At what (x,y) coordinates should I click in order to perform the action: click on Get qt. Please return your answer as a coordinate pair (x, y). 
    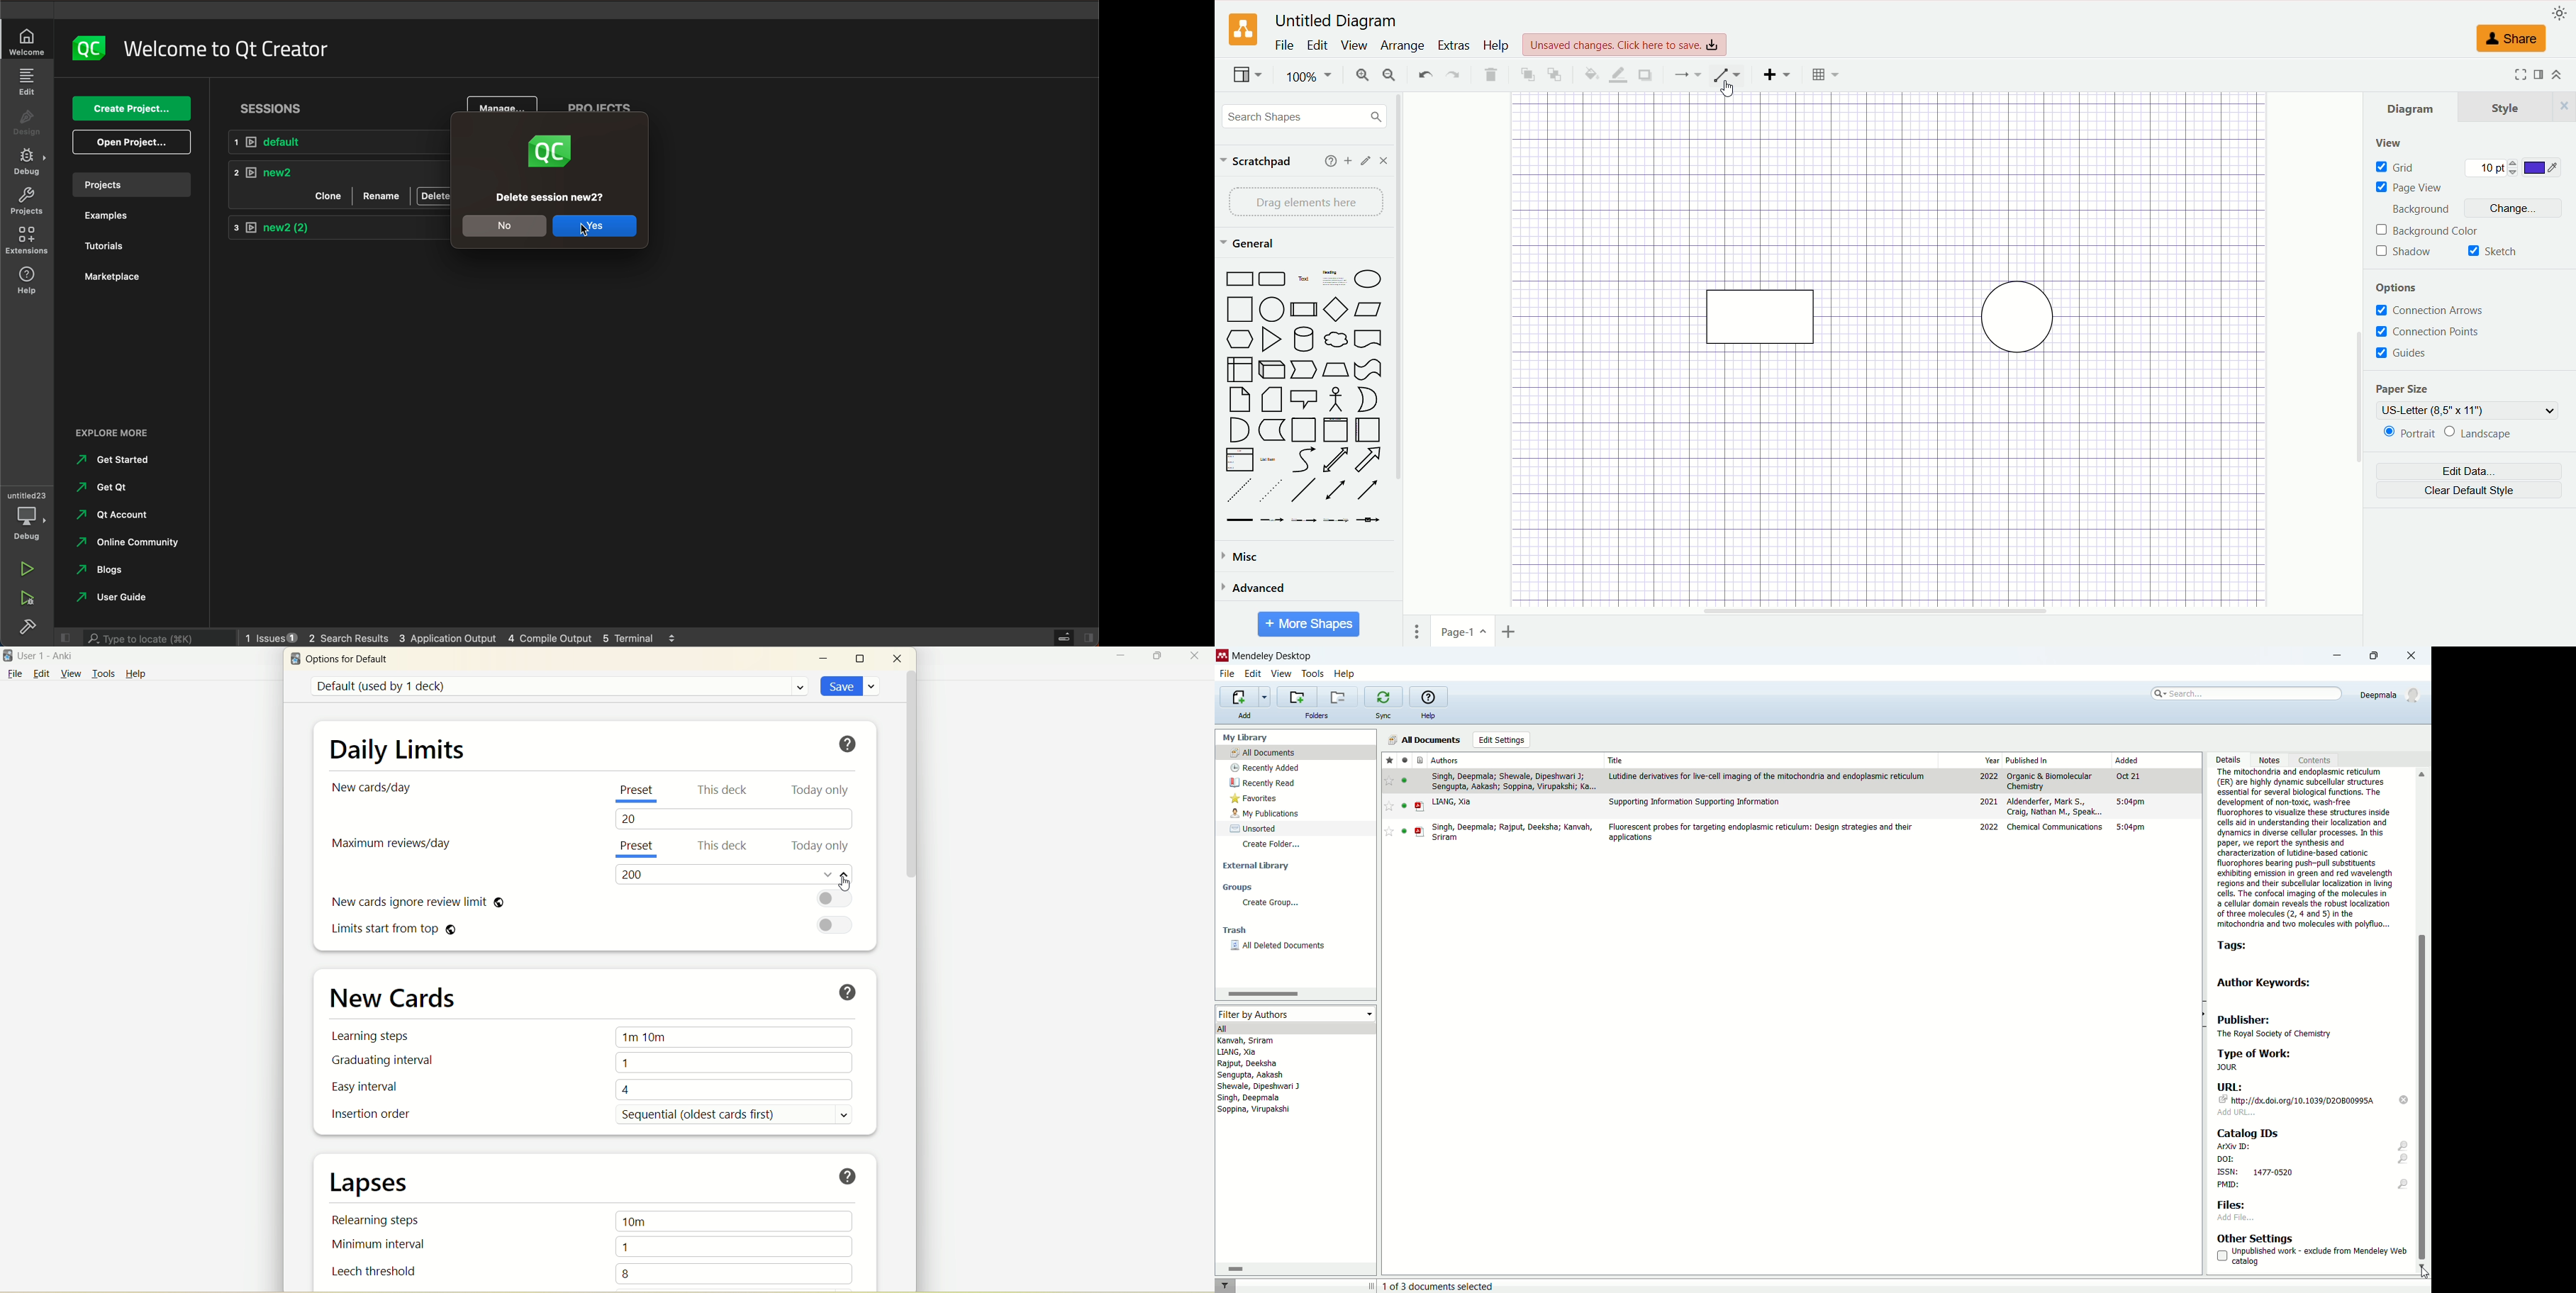
    Looking at the image, I should click on (110, 487).